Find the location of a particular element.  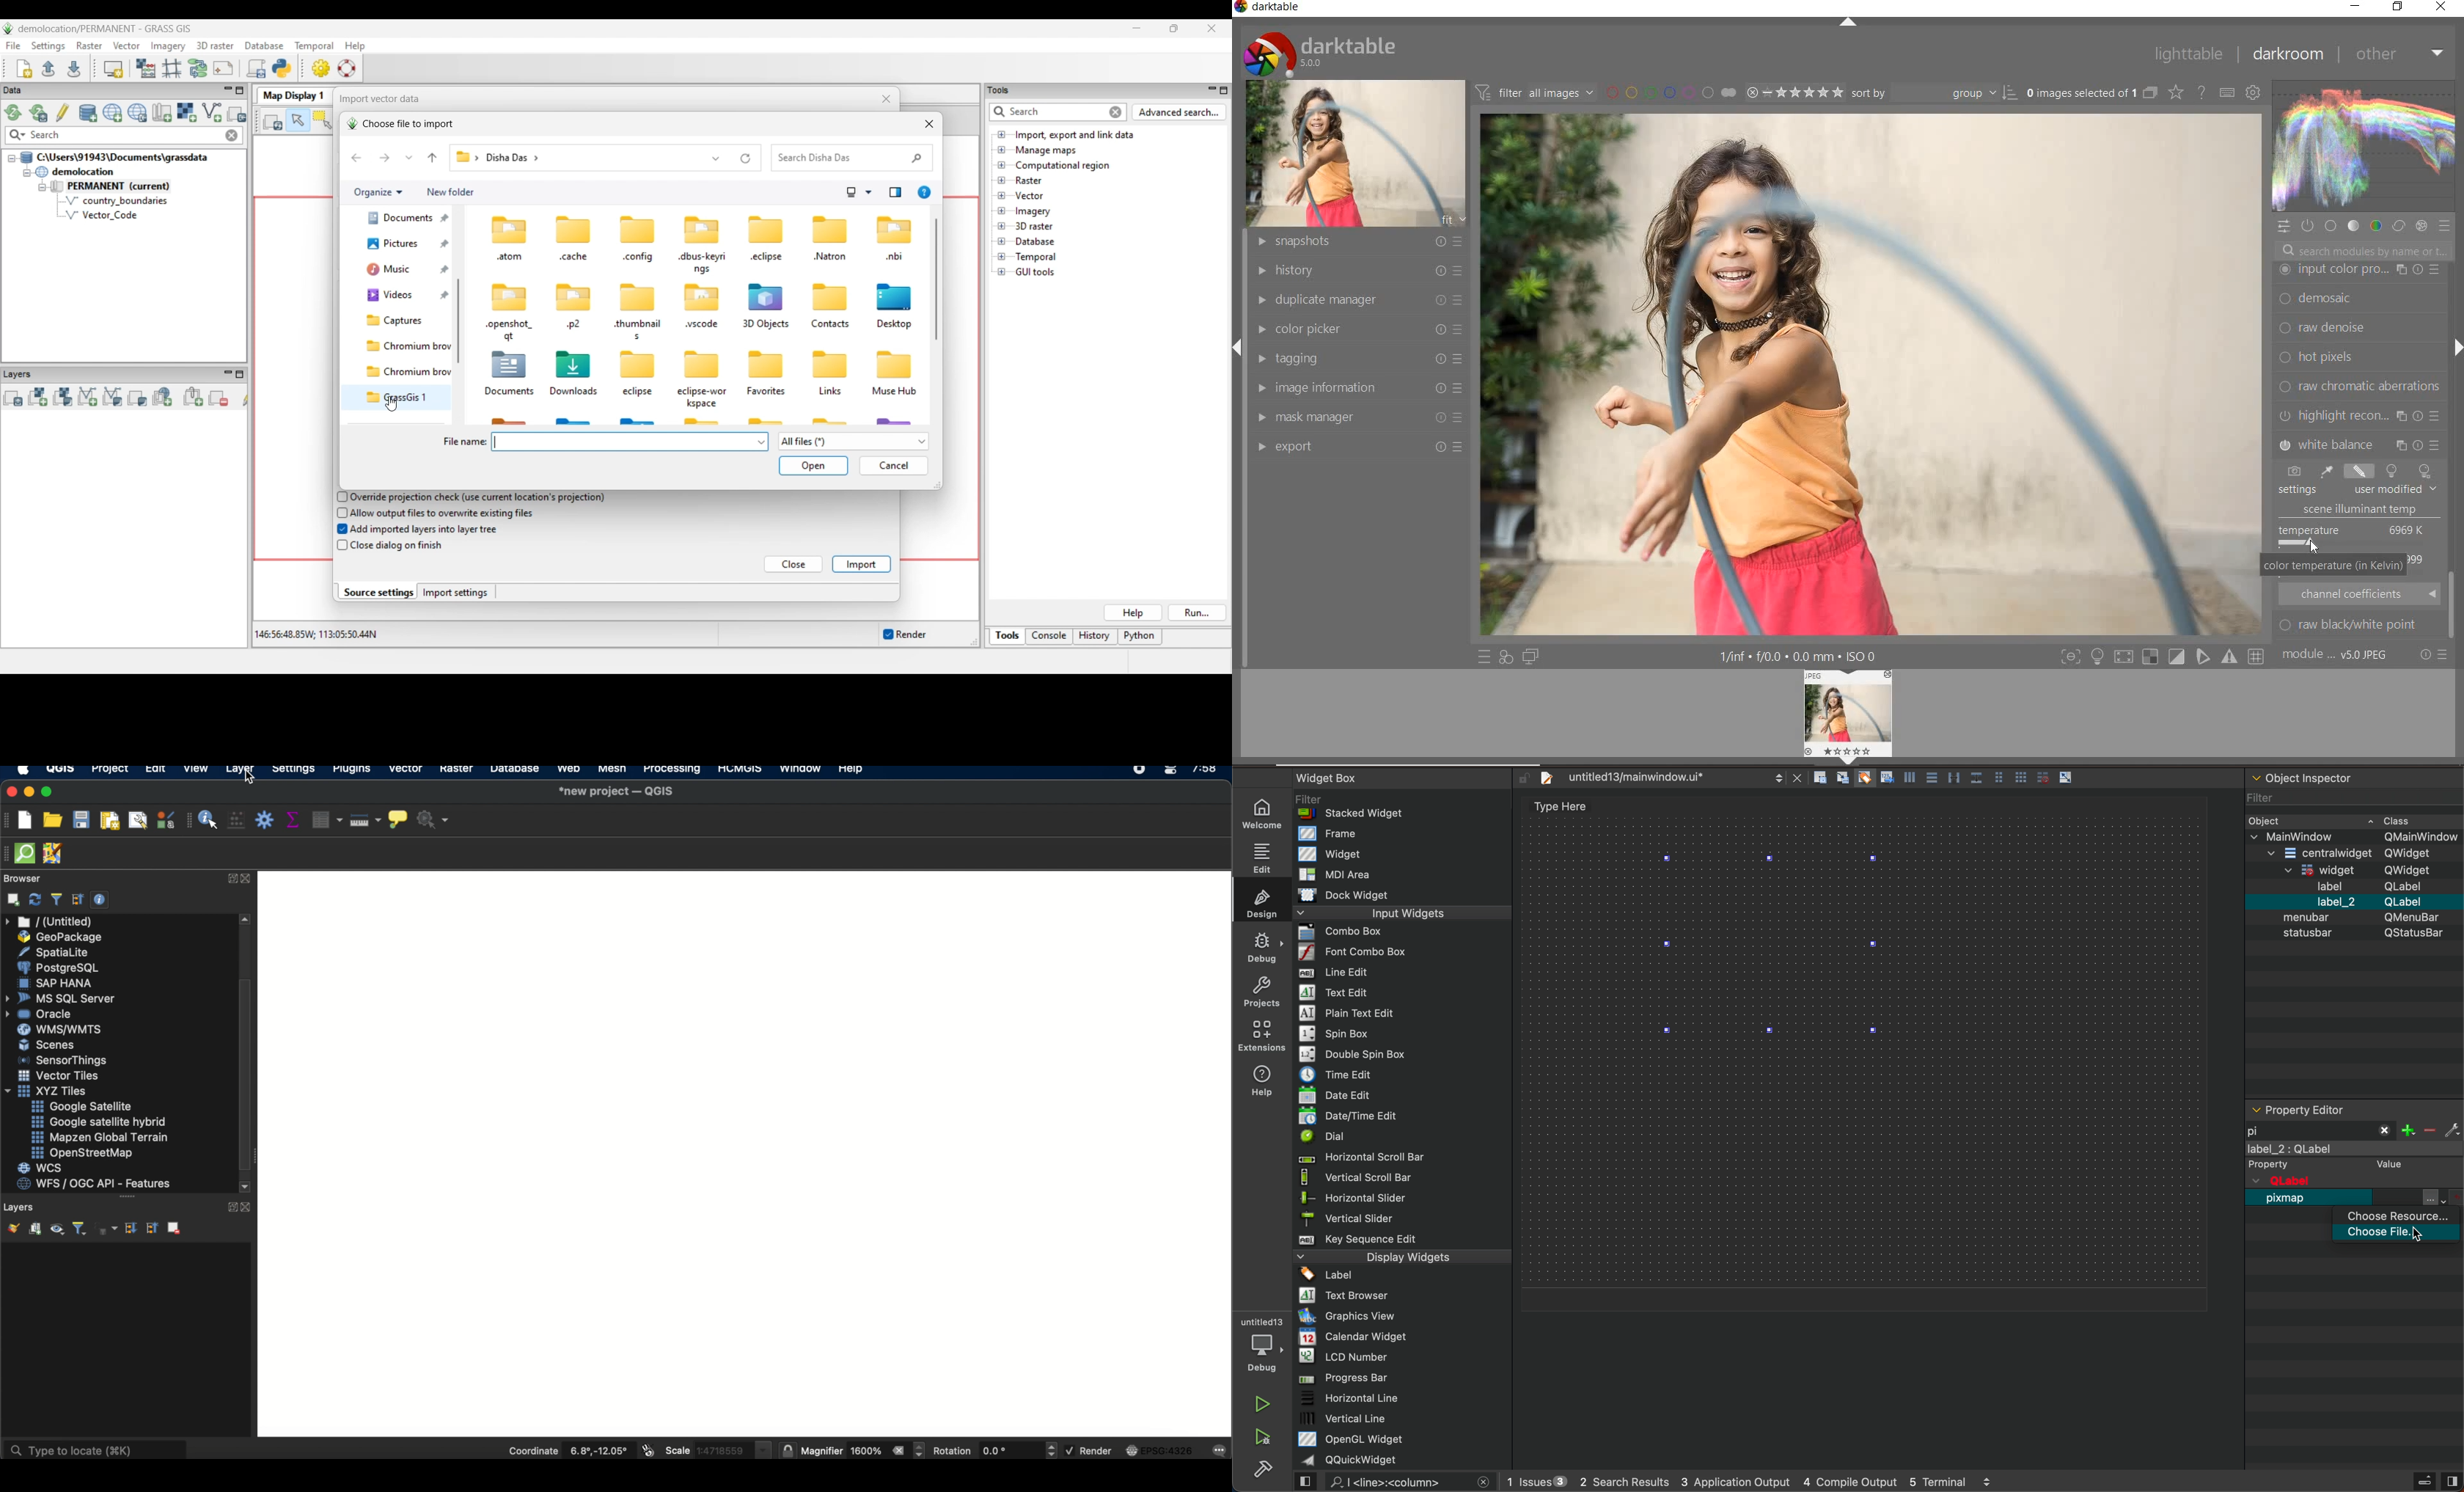

tagging is located at coordinates (1358, 359).